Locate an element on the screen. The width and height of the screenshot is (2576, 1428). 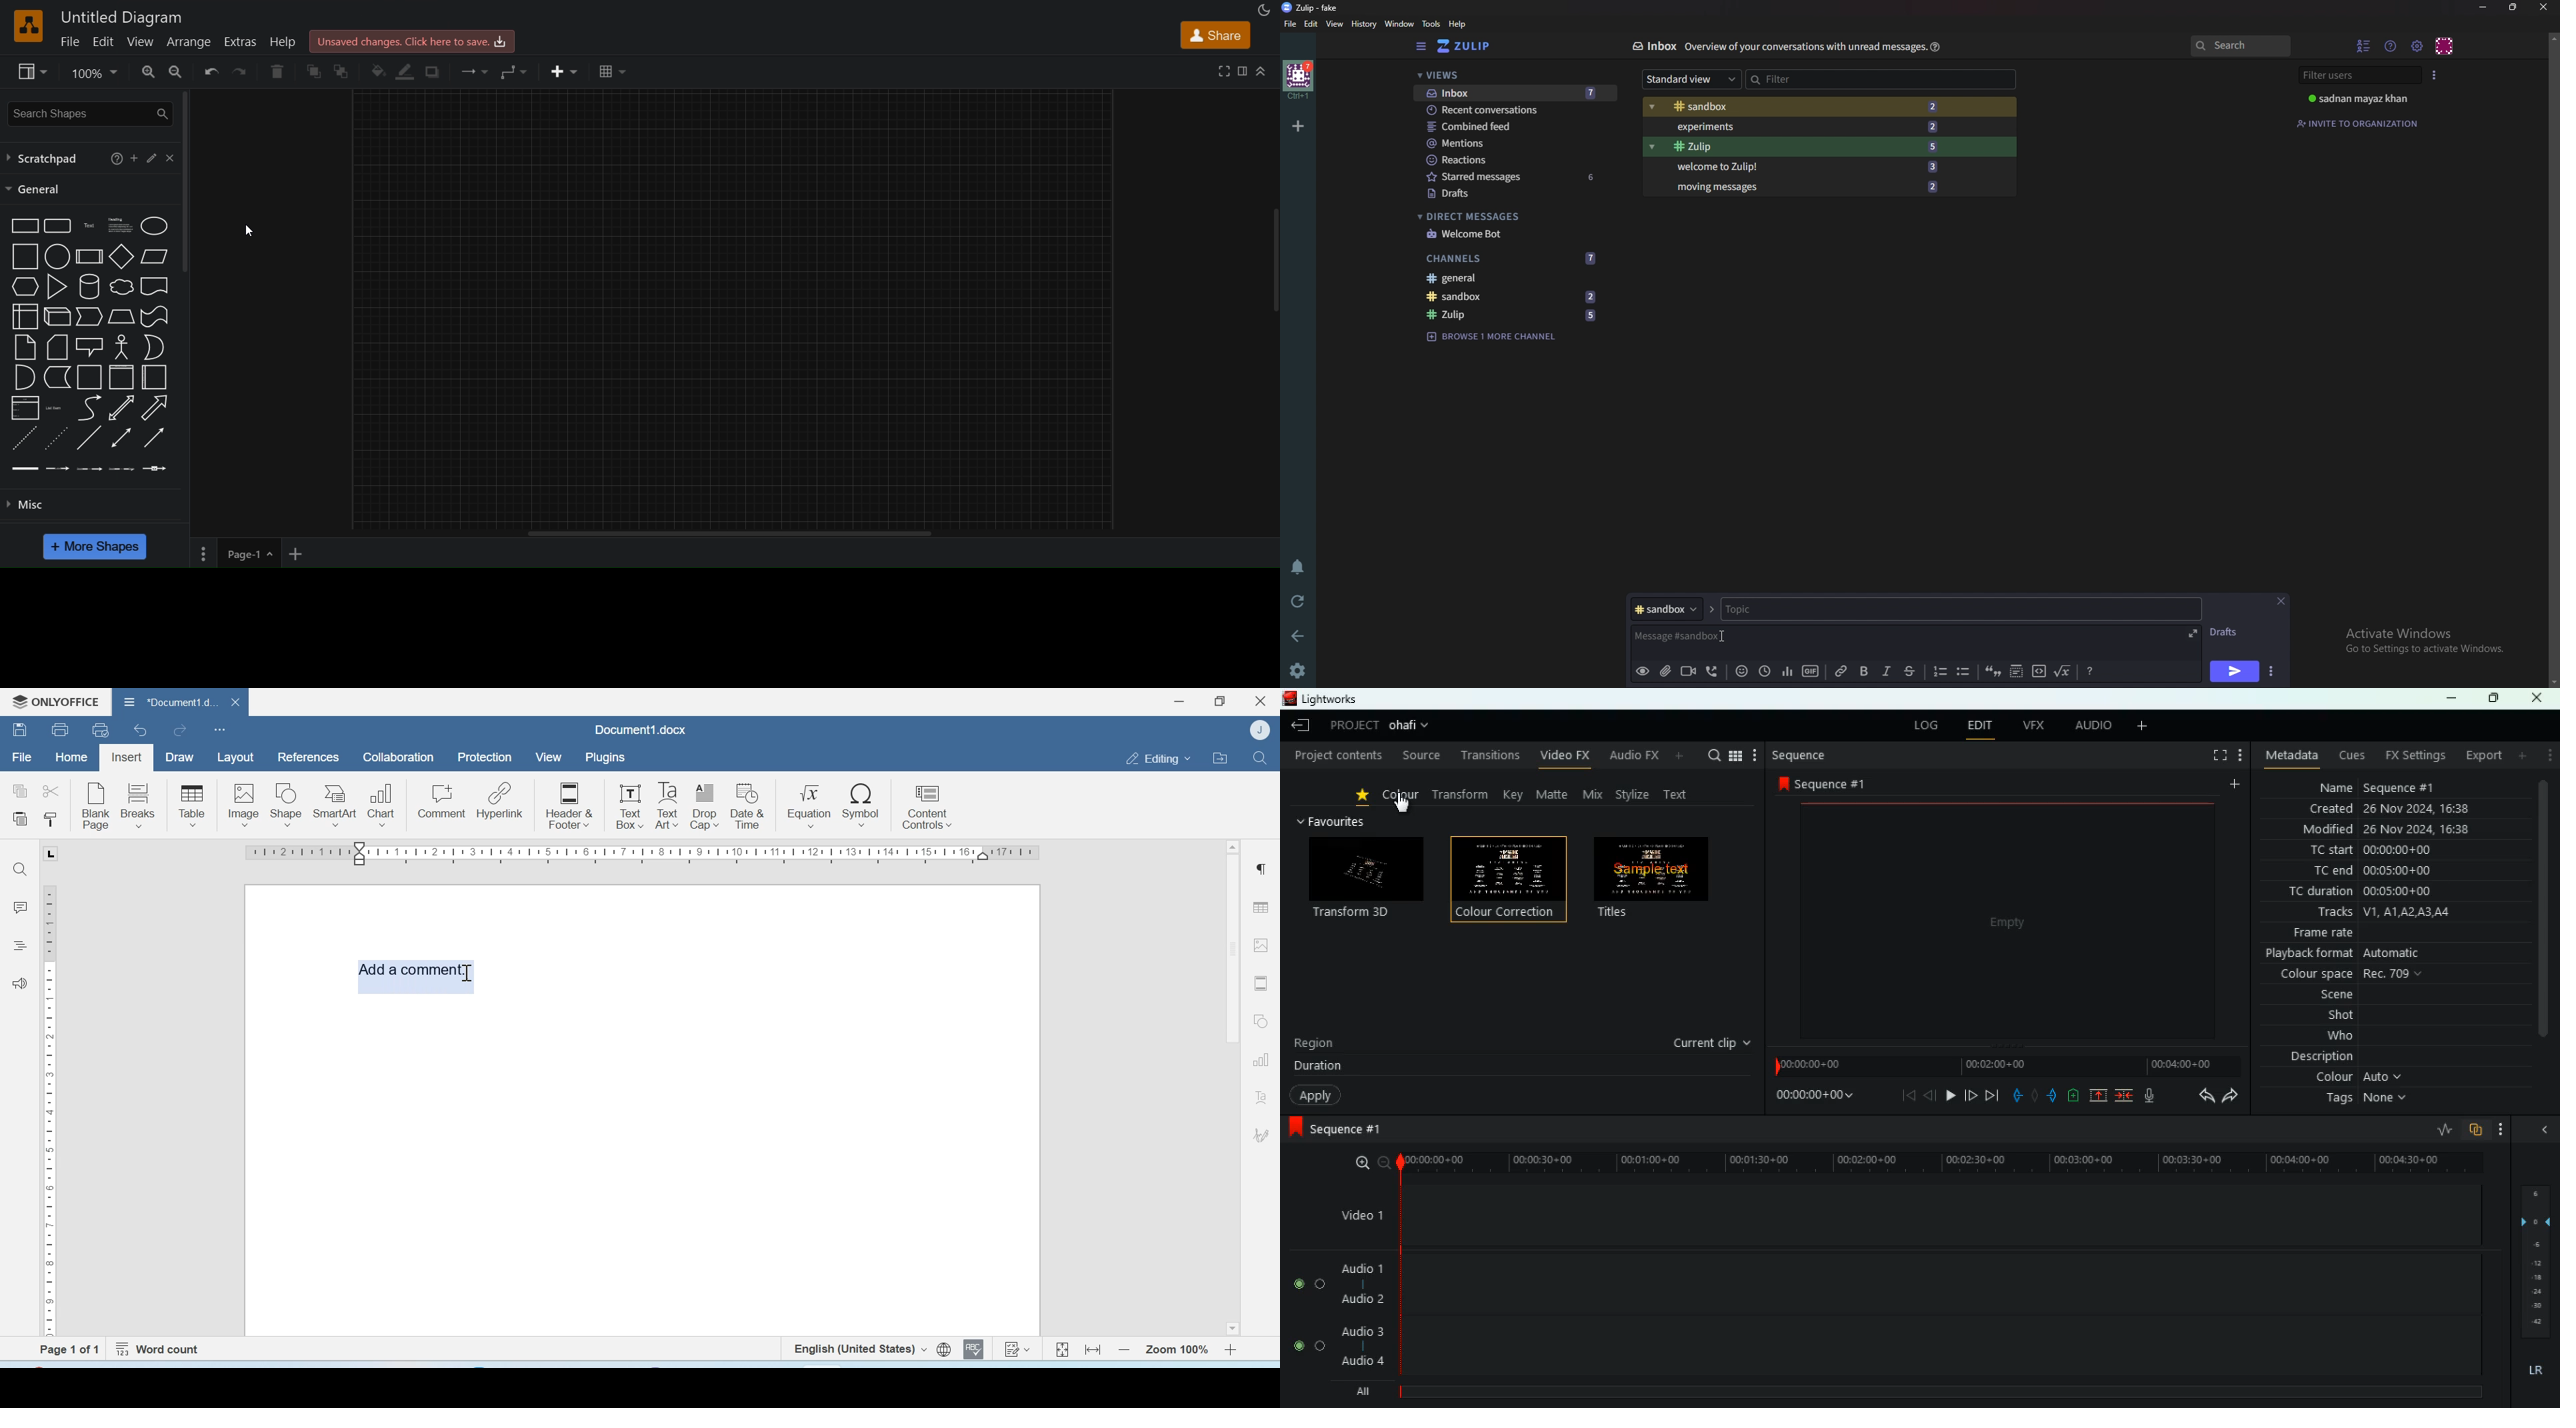
created is located at coordinates (2390, 808).